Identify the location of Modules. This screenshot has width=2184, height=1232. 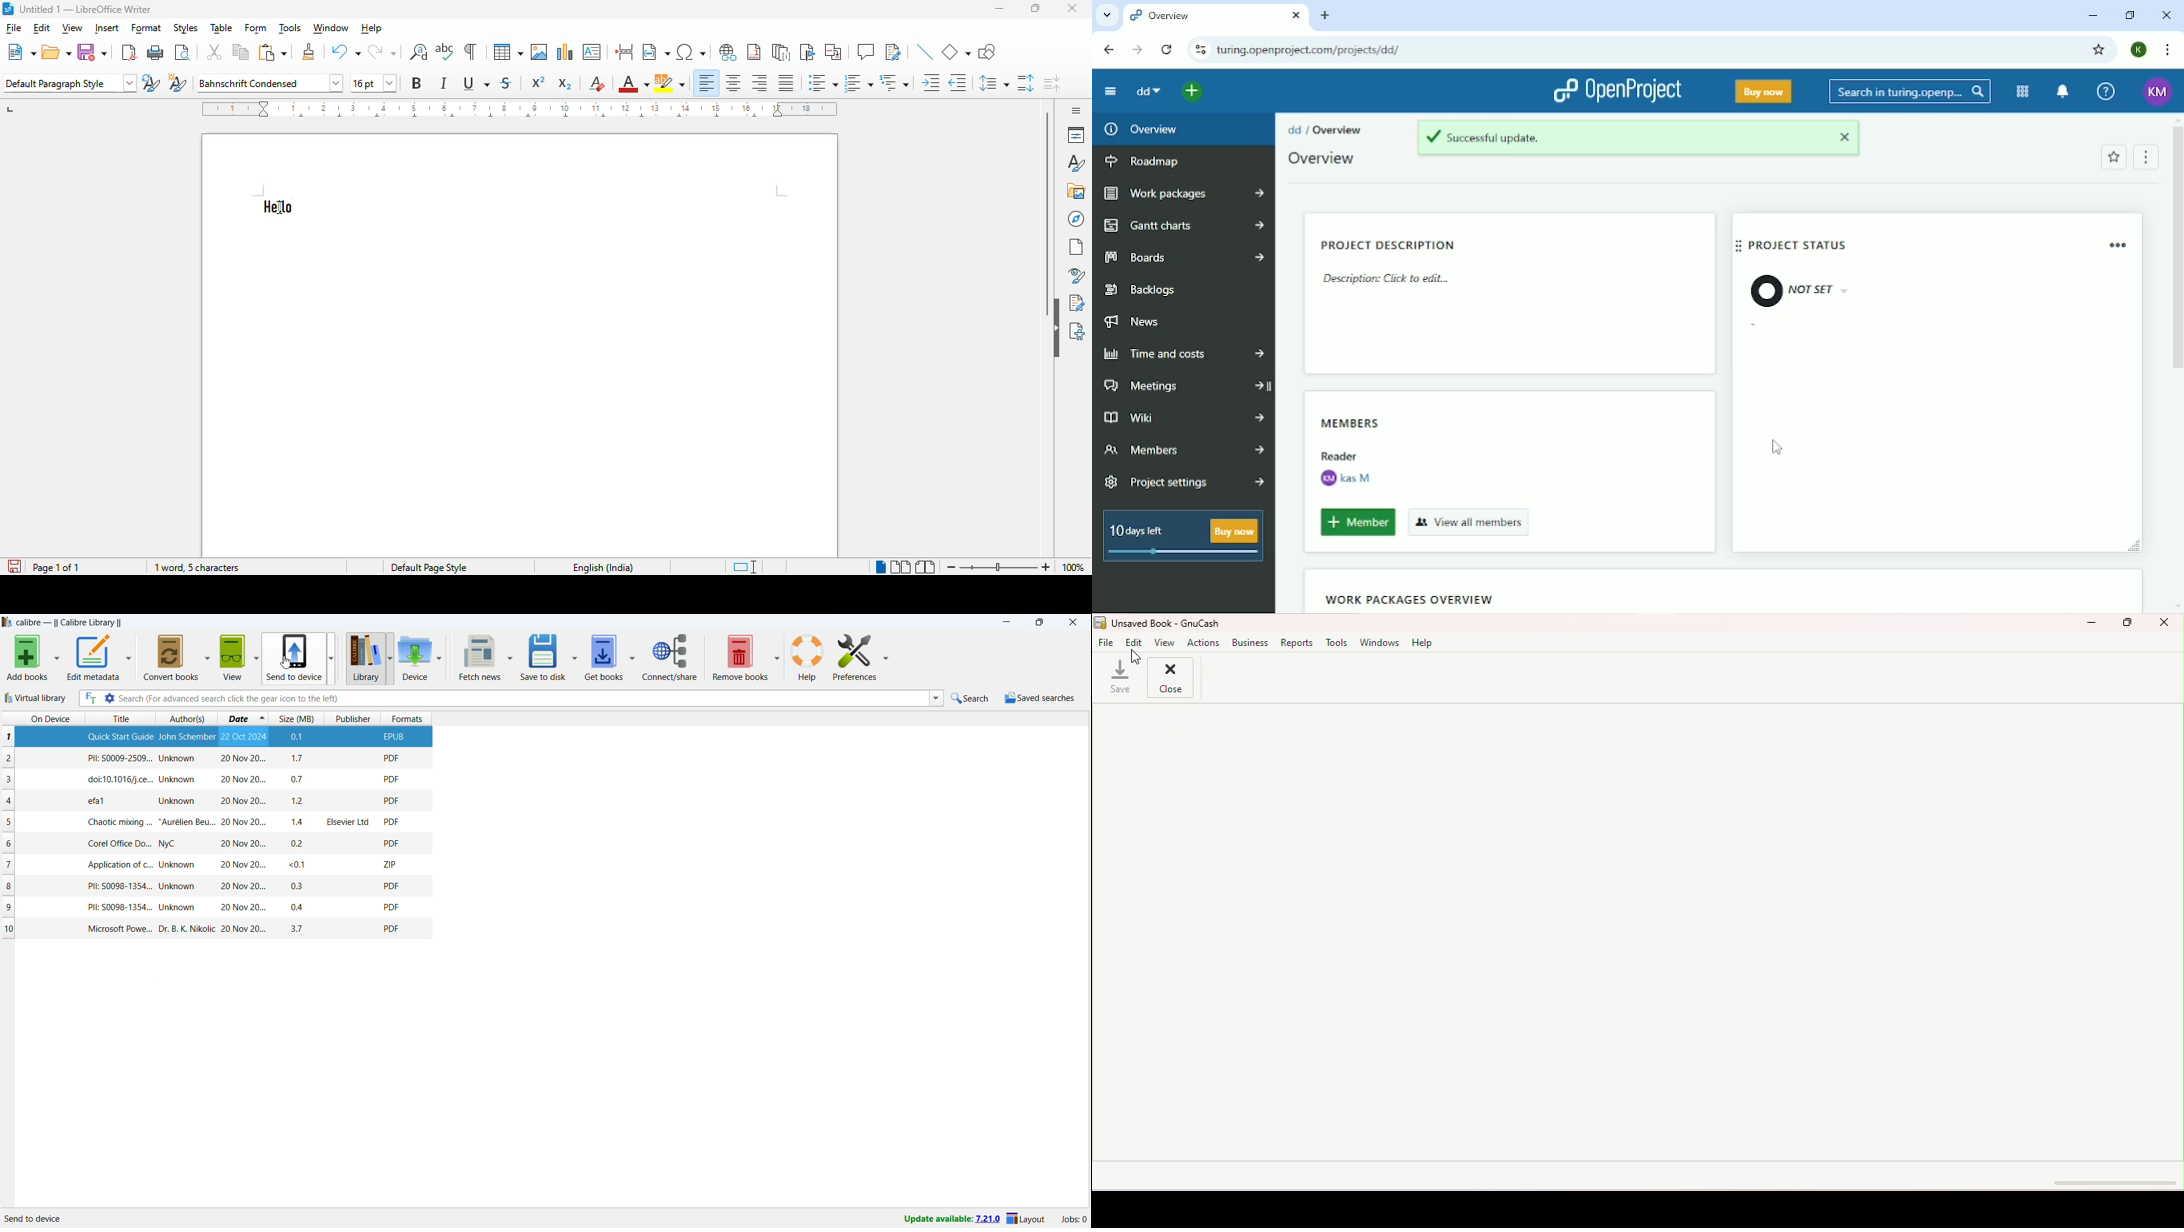
(2022, 92).